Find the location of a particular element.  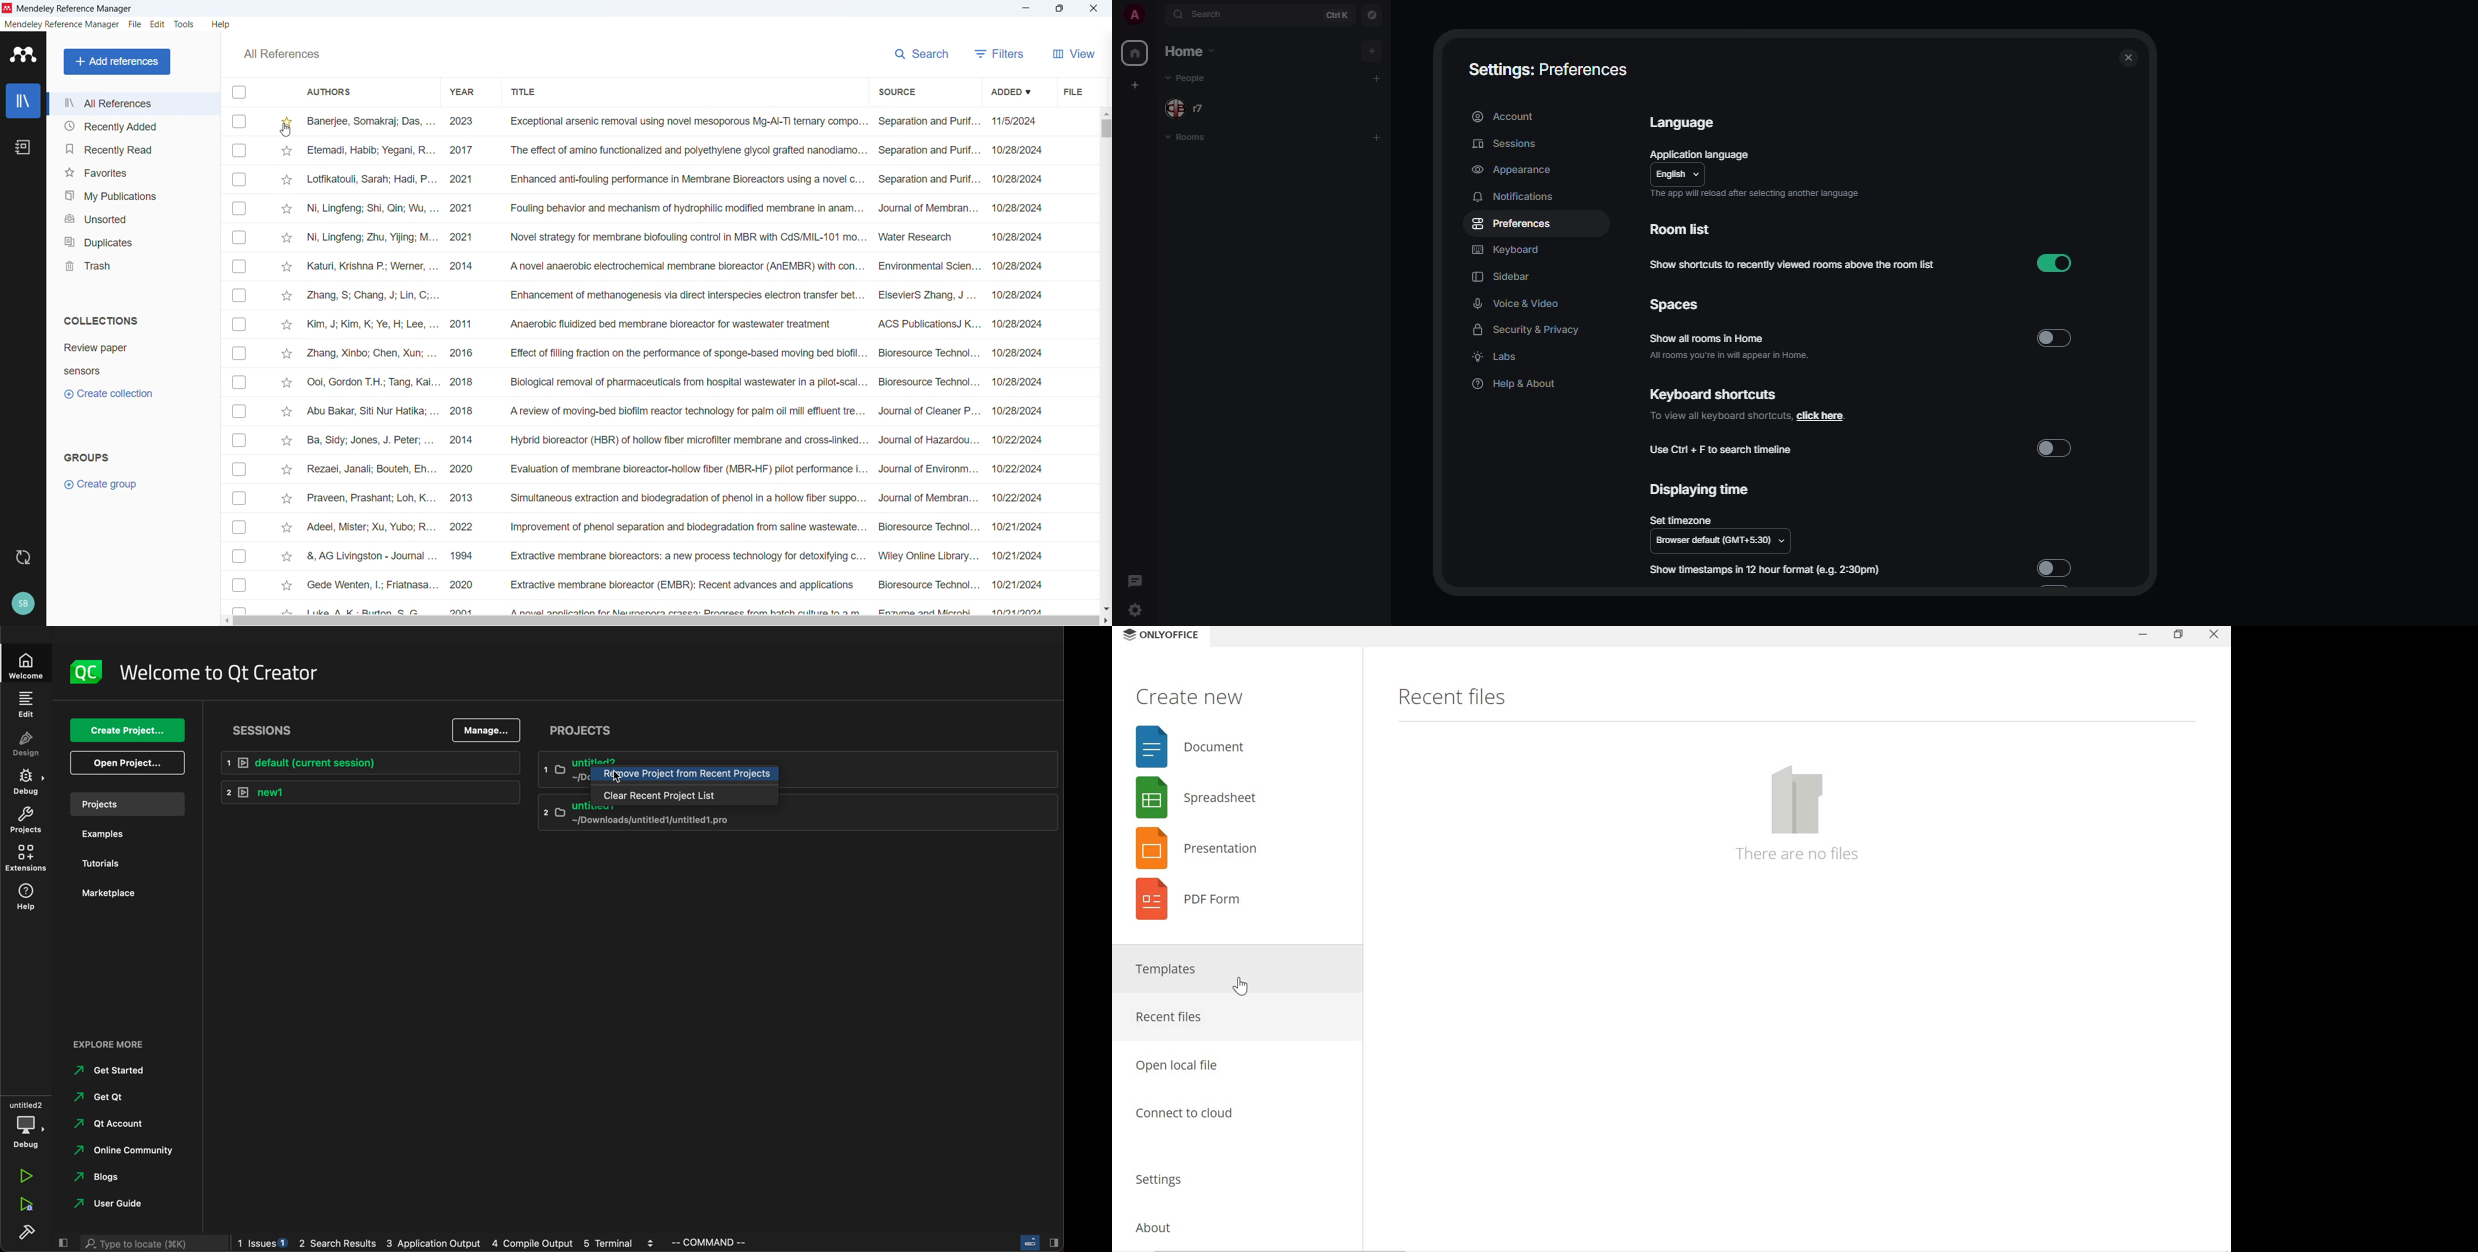

sessions is located at coordinates (283, 732).